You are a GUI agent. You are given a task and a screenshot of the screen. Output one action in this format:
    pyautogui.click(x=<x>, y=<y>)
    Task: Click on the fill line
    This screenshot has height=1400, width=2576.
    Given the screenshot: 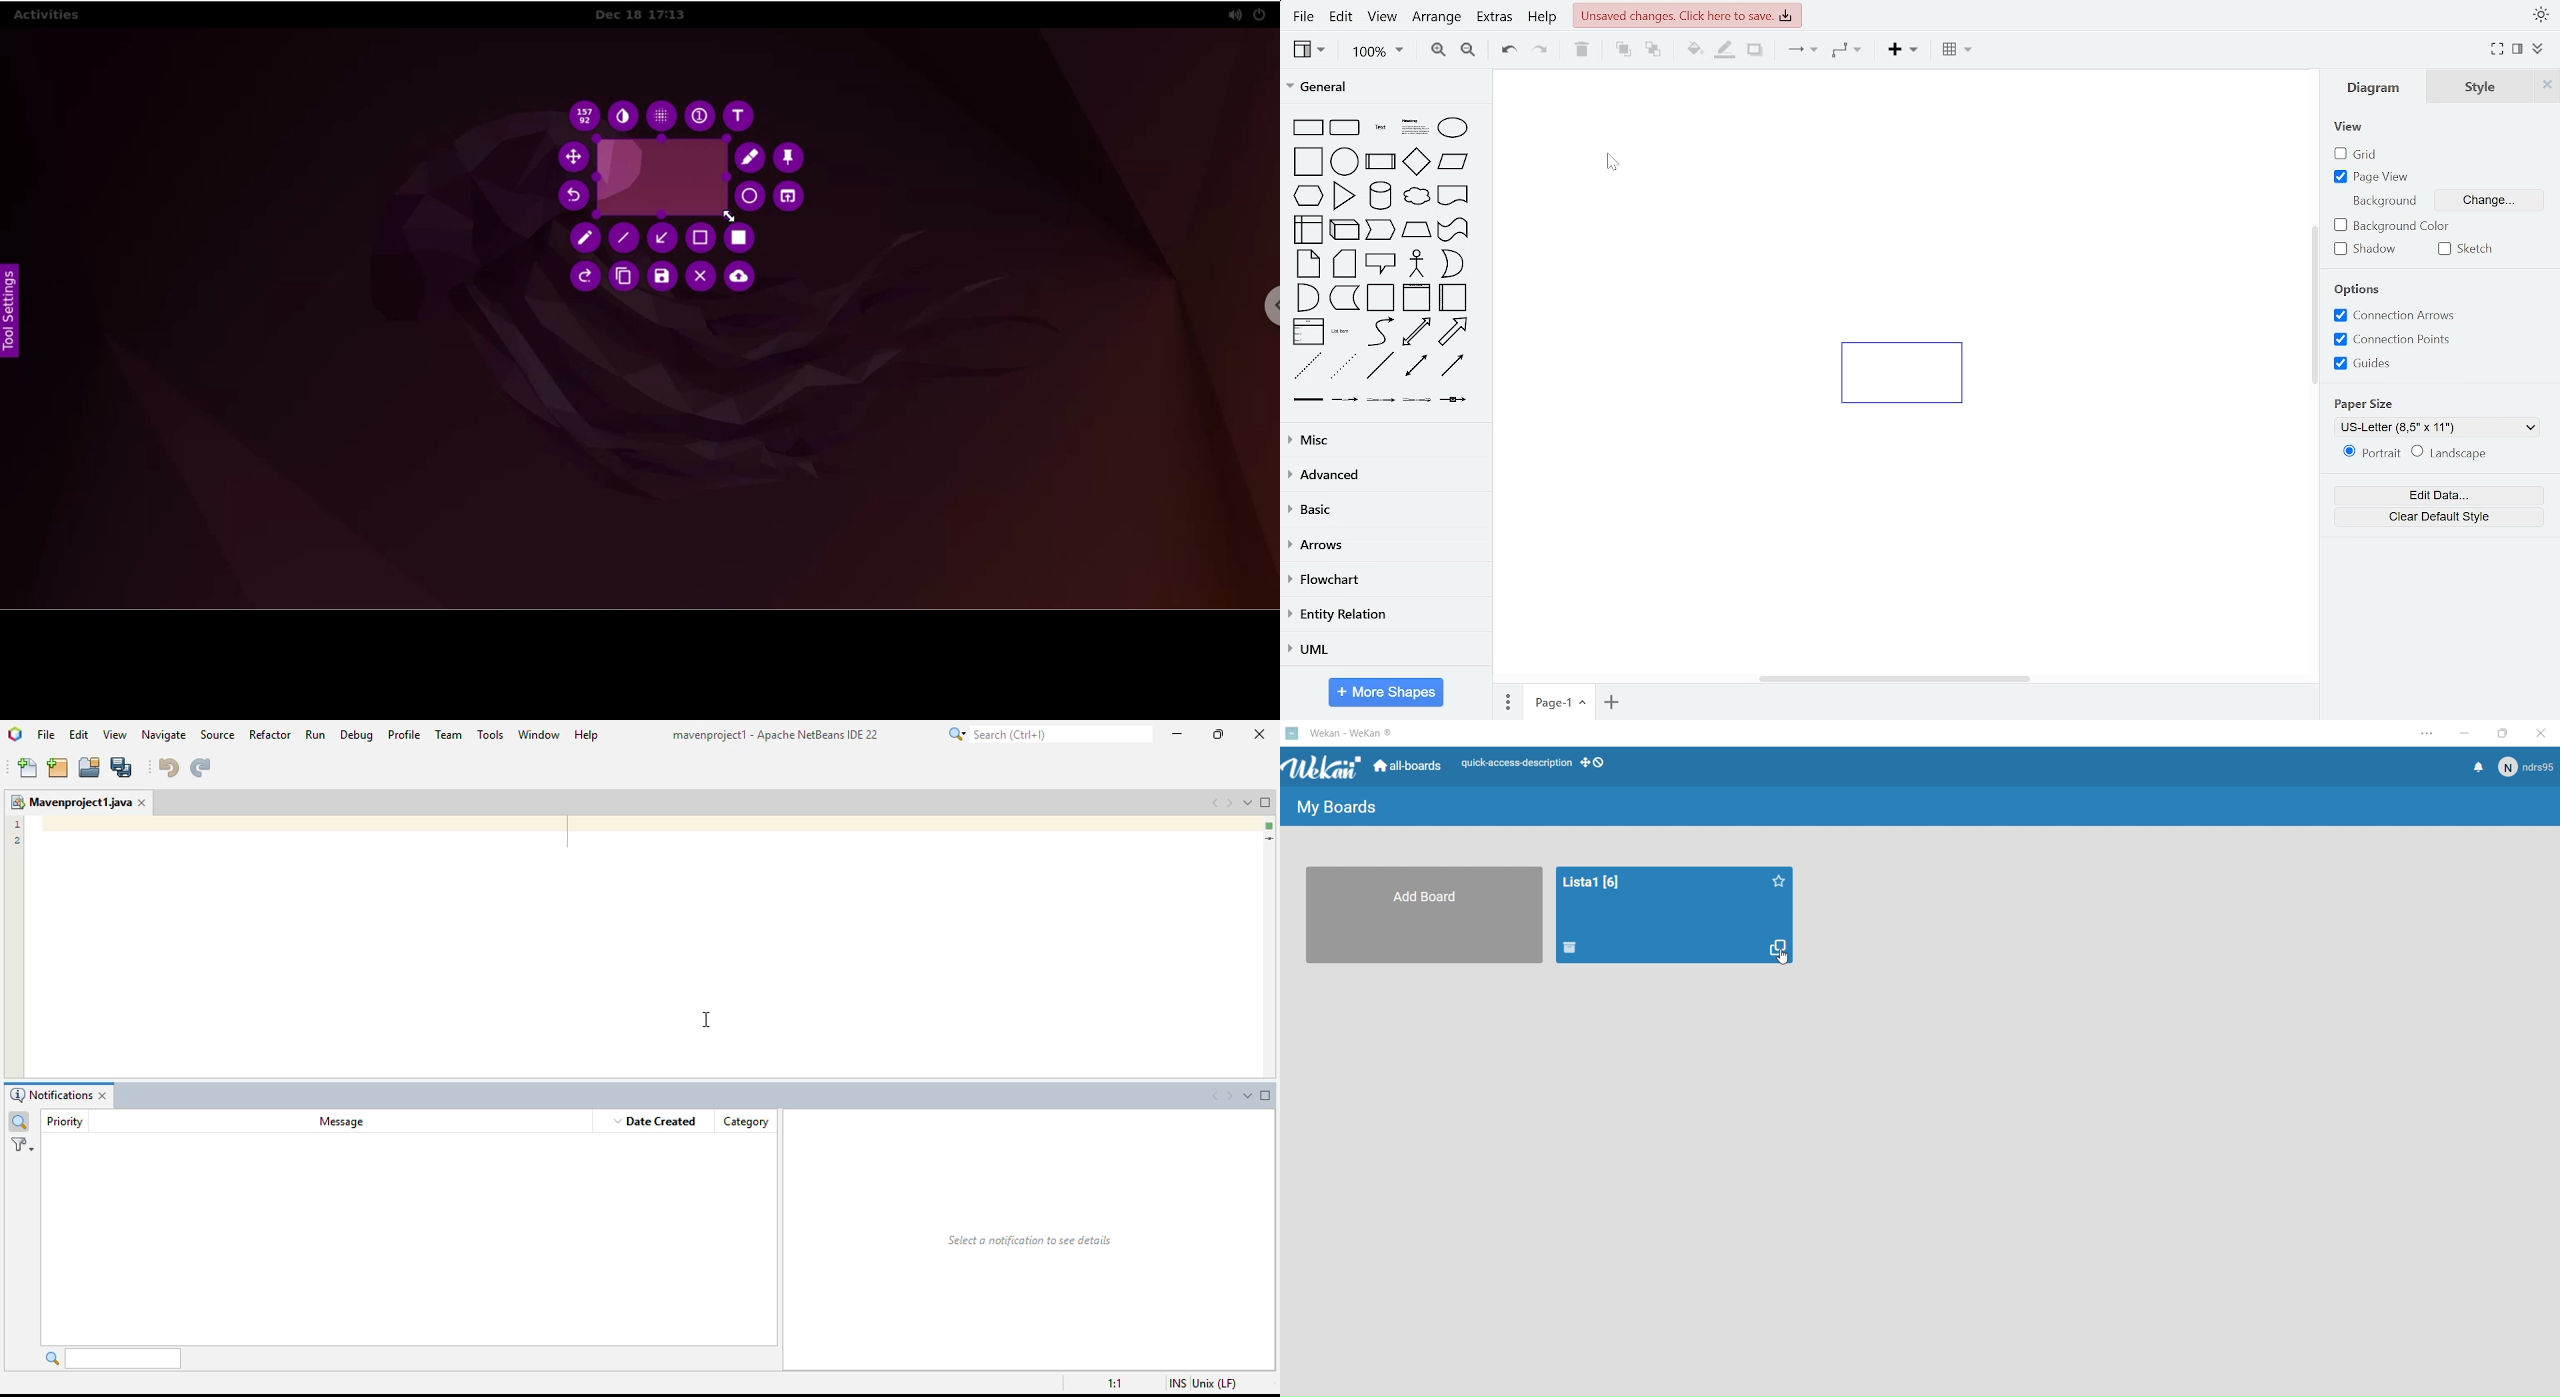 What is the action you would take?
    pyautogui.click(x=1726, y=52)
    